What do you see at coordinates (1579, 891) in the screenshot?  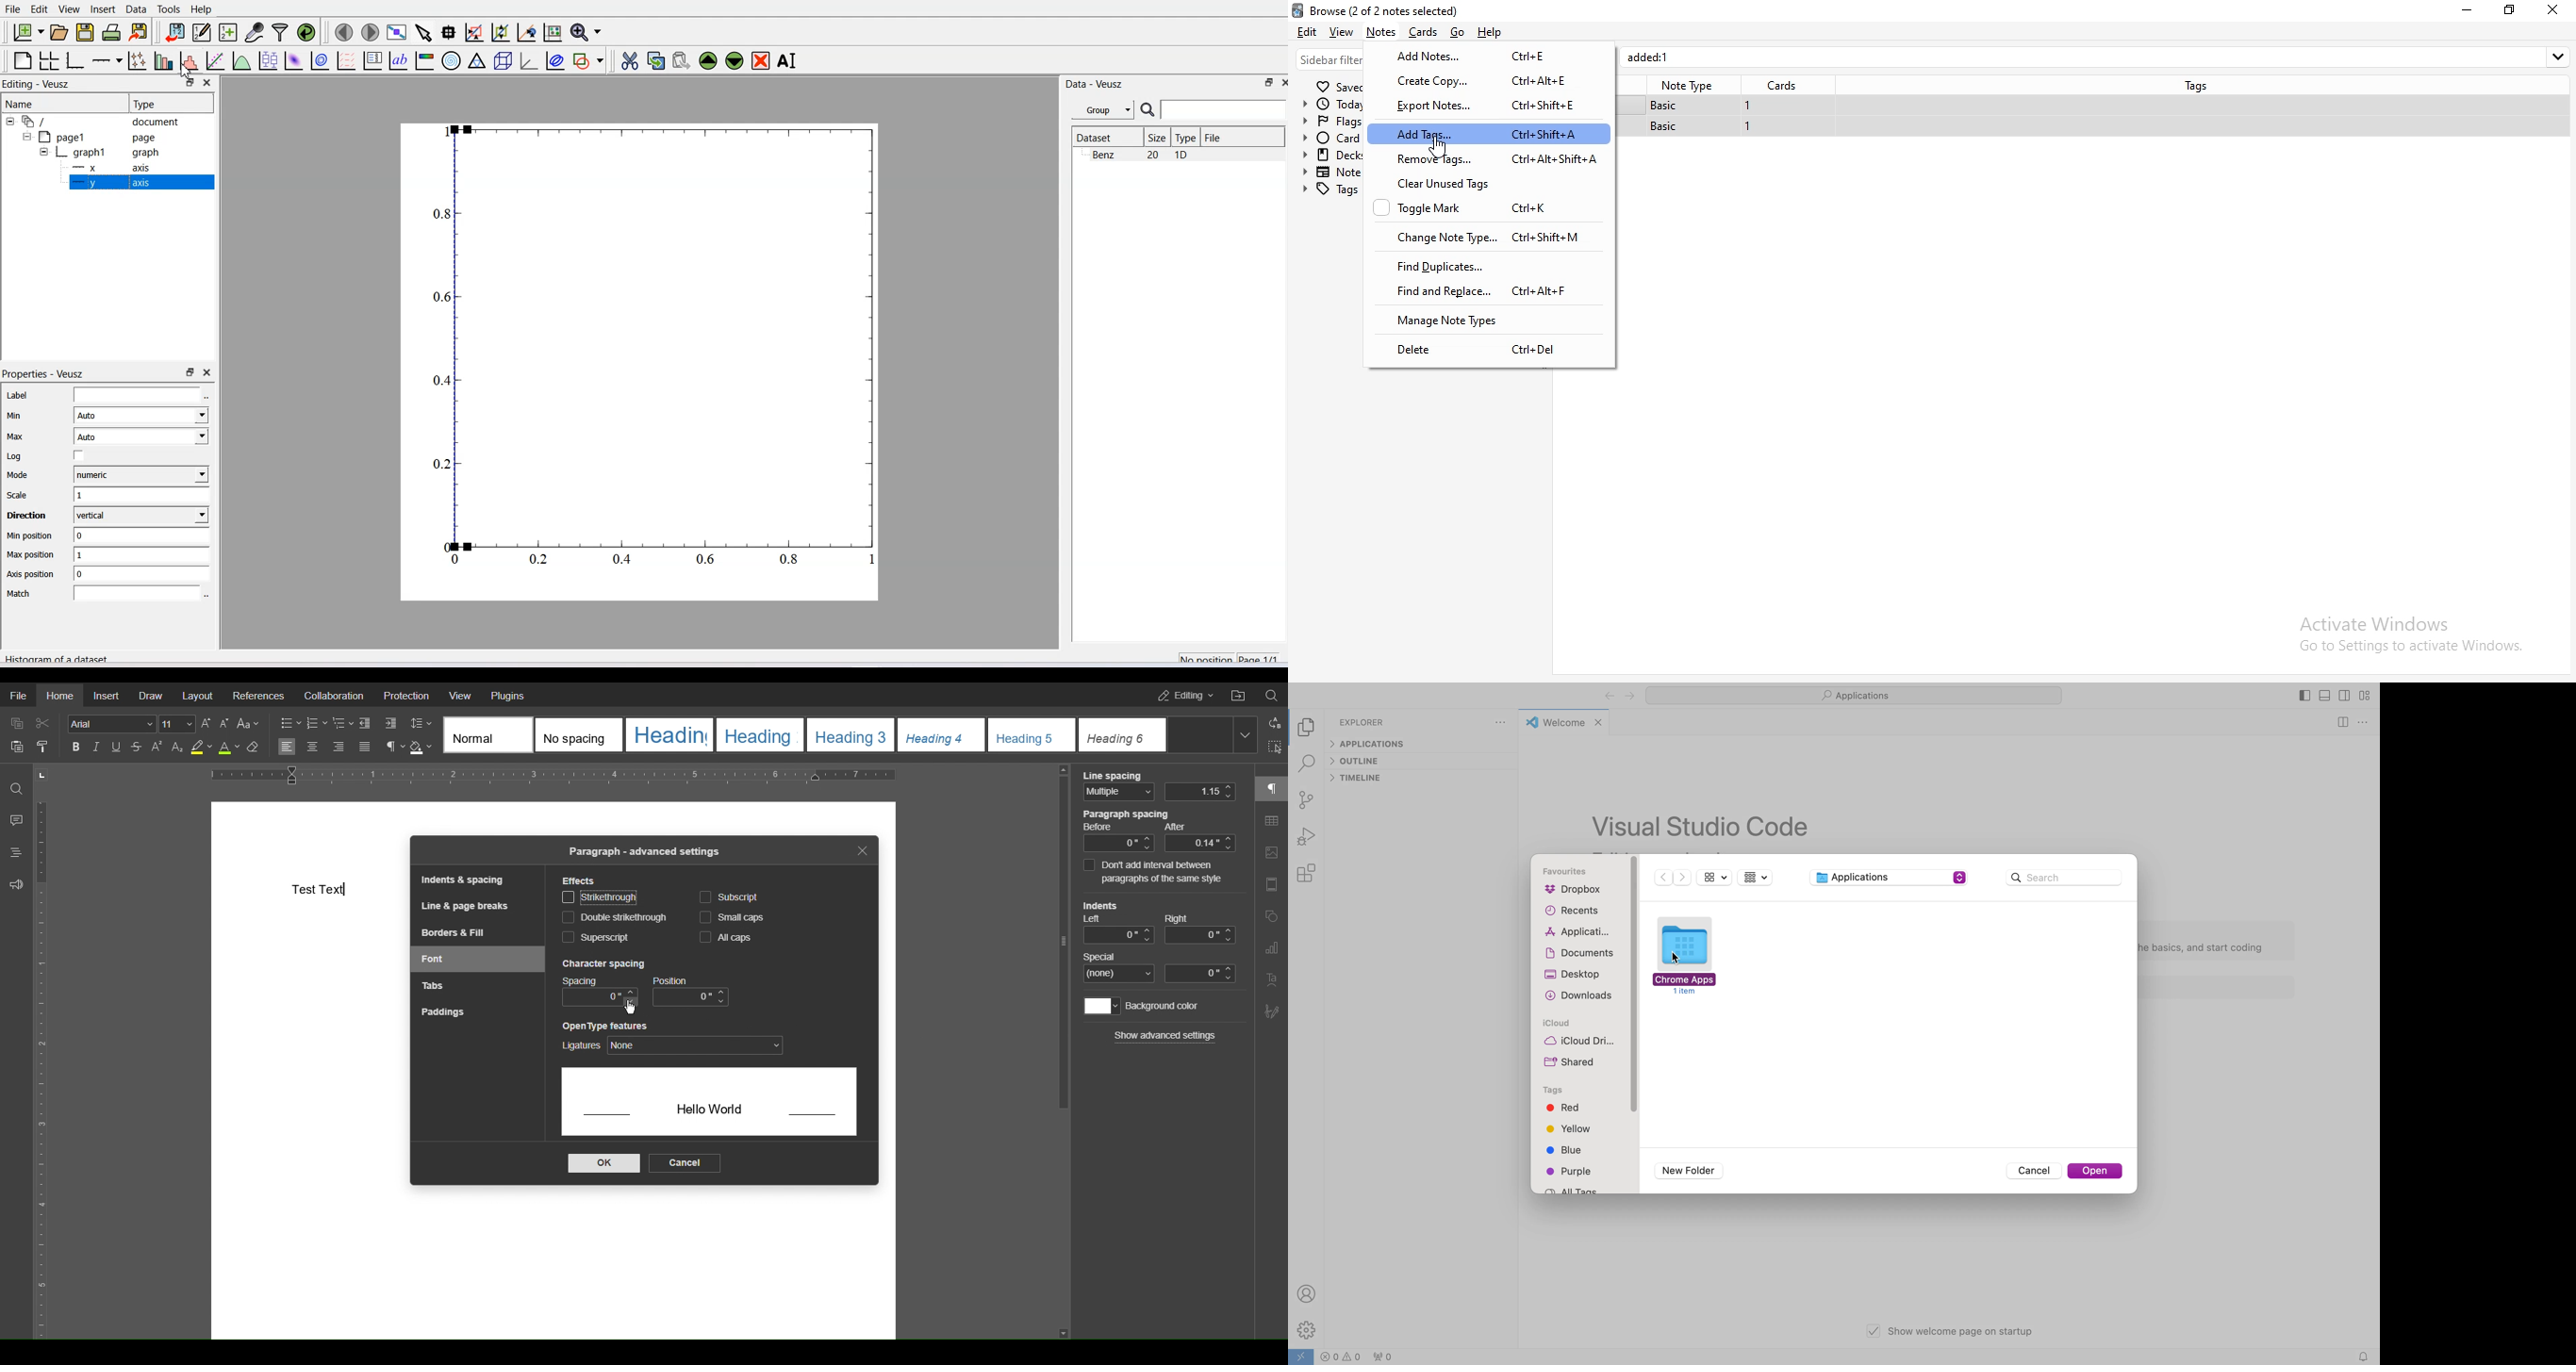 I see `dropbox` at bounding box center [1579, 891].